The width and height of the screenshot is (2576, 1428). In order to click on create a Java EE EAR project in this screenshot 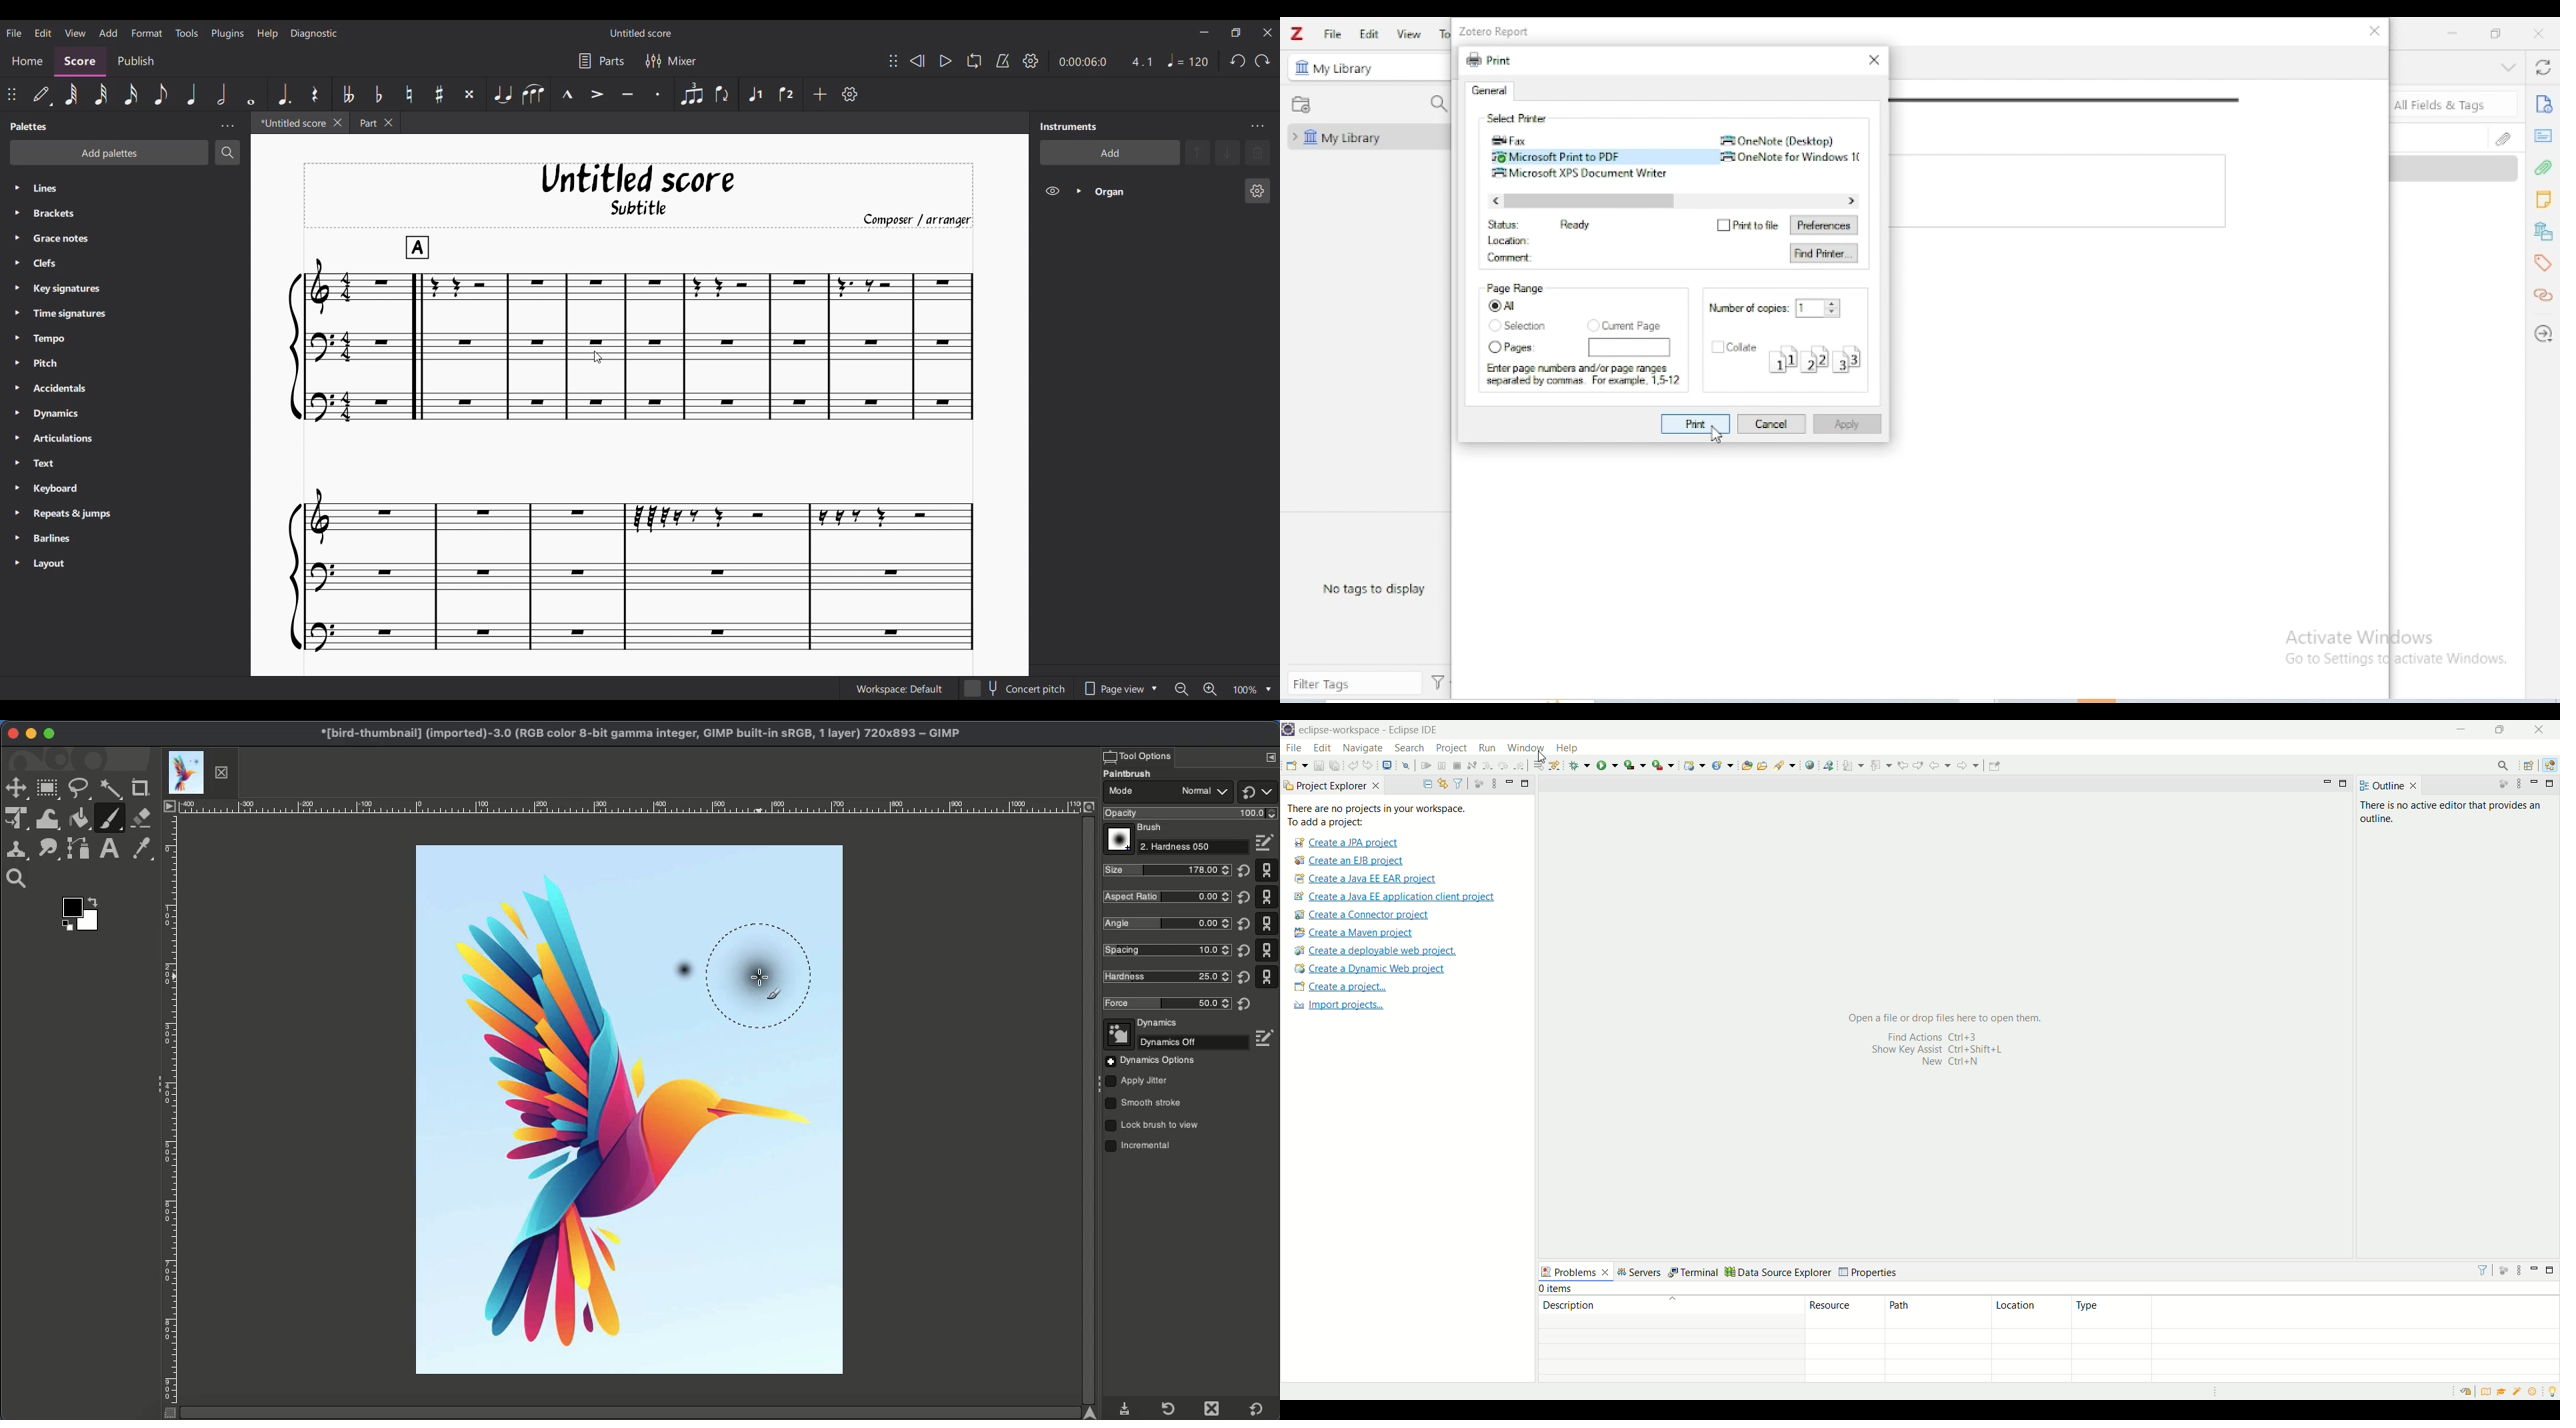, I will do `click(1367, 879)`.